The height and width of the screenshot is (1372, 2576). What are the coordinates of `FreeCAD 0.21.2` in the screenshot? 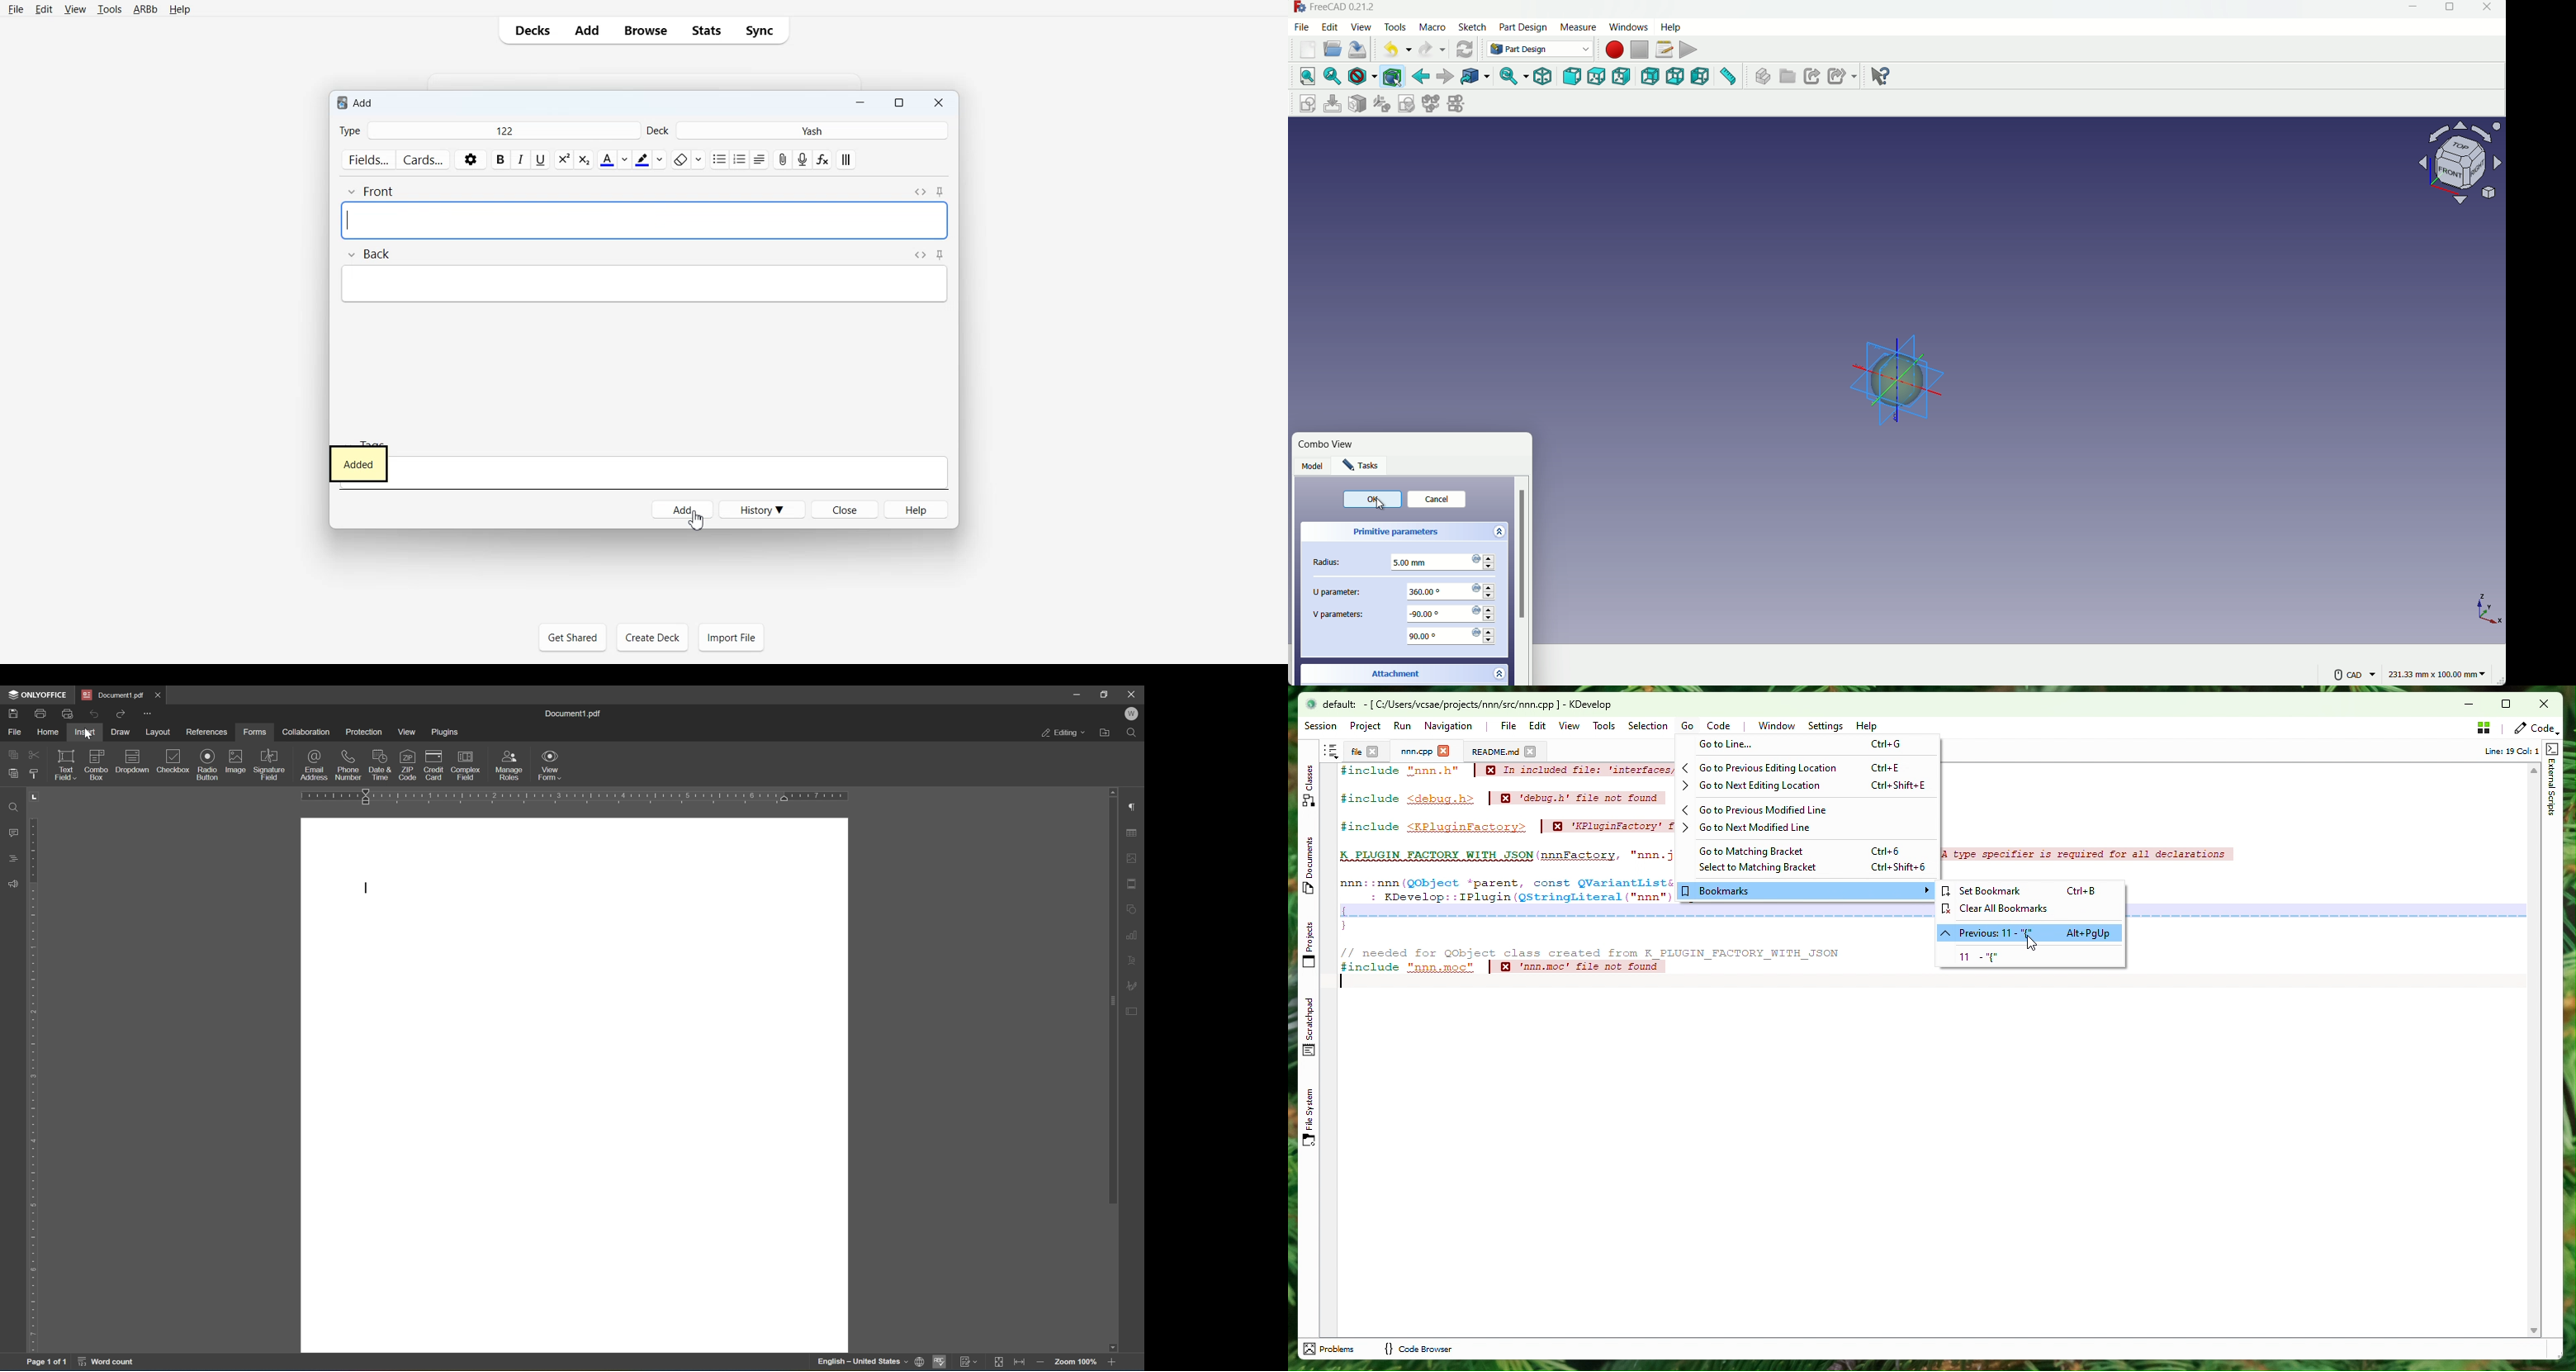 It's located at (1344, 7).